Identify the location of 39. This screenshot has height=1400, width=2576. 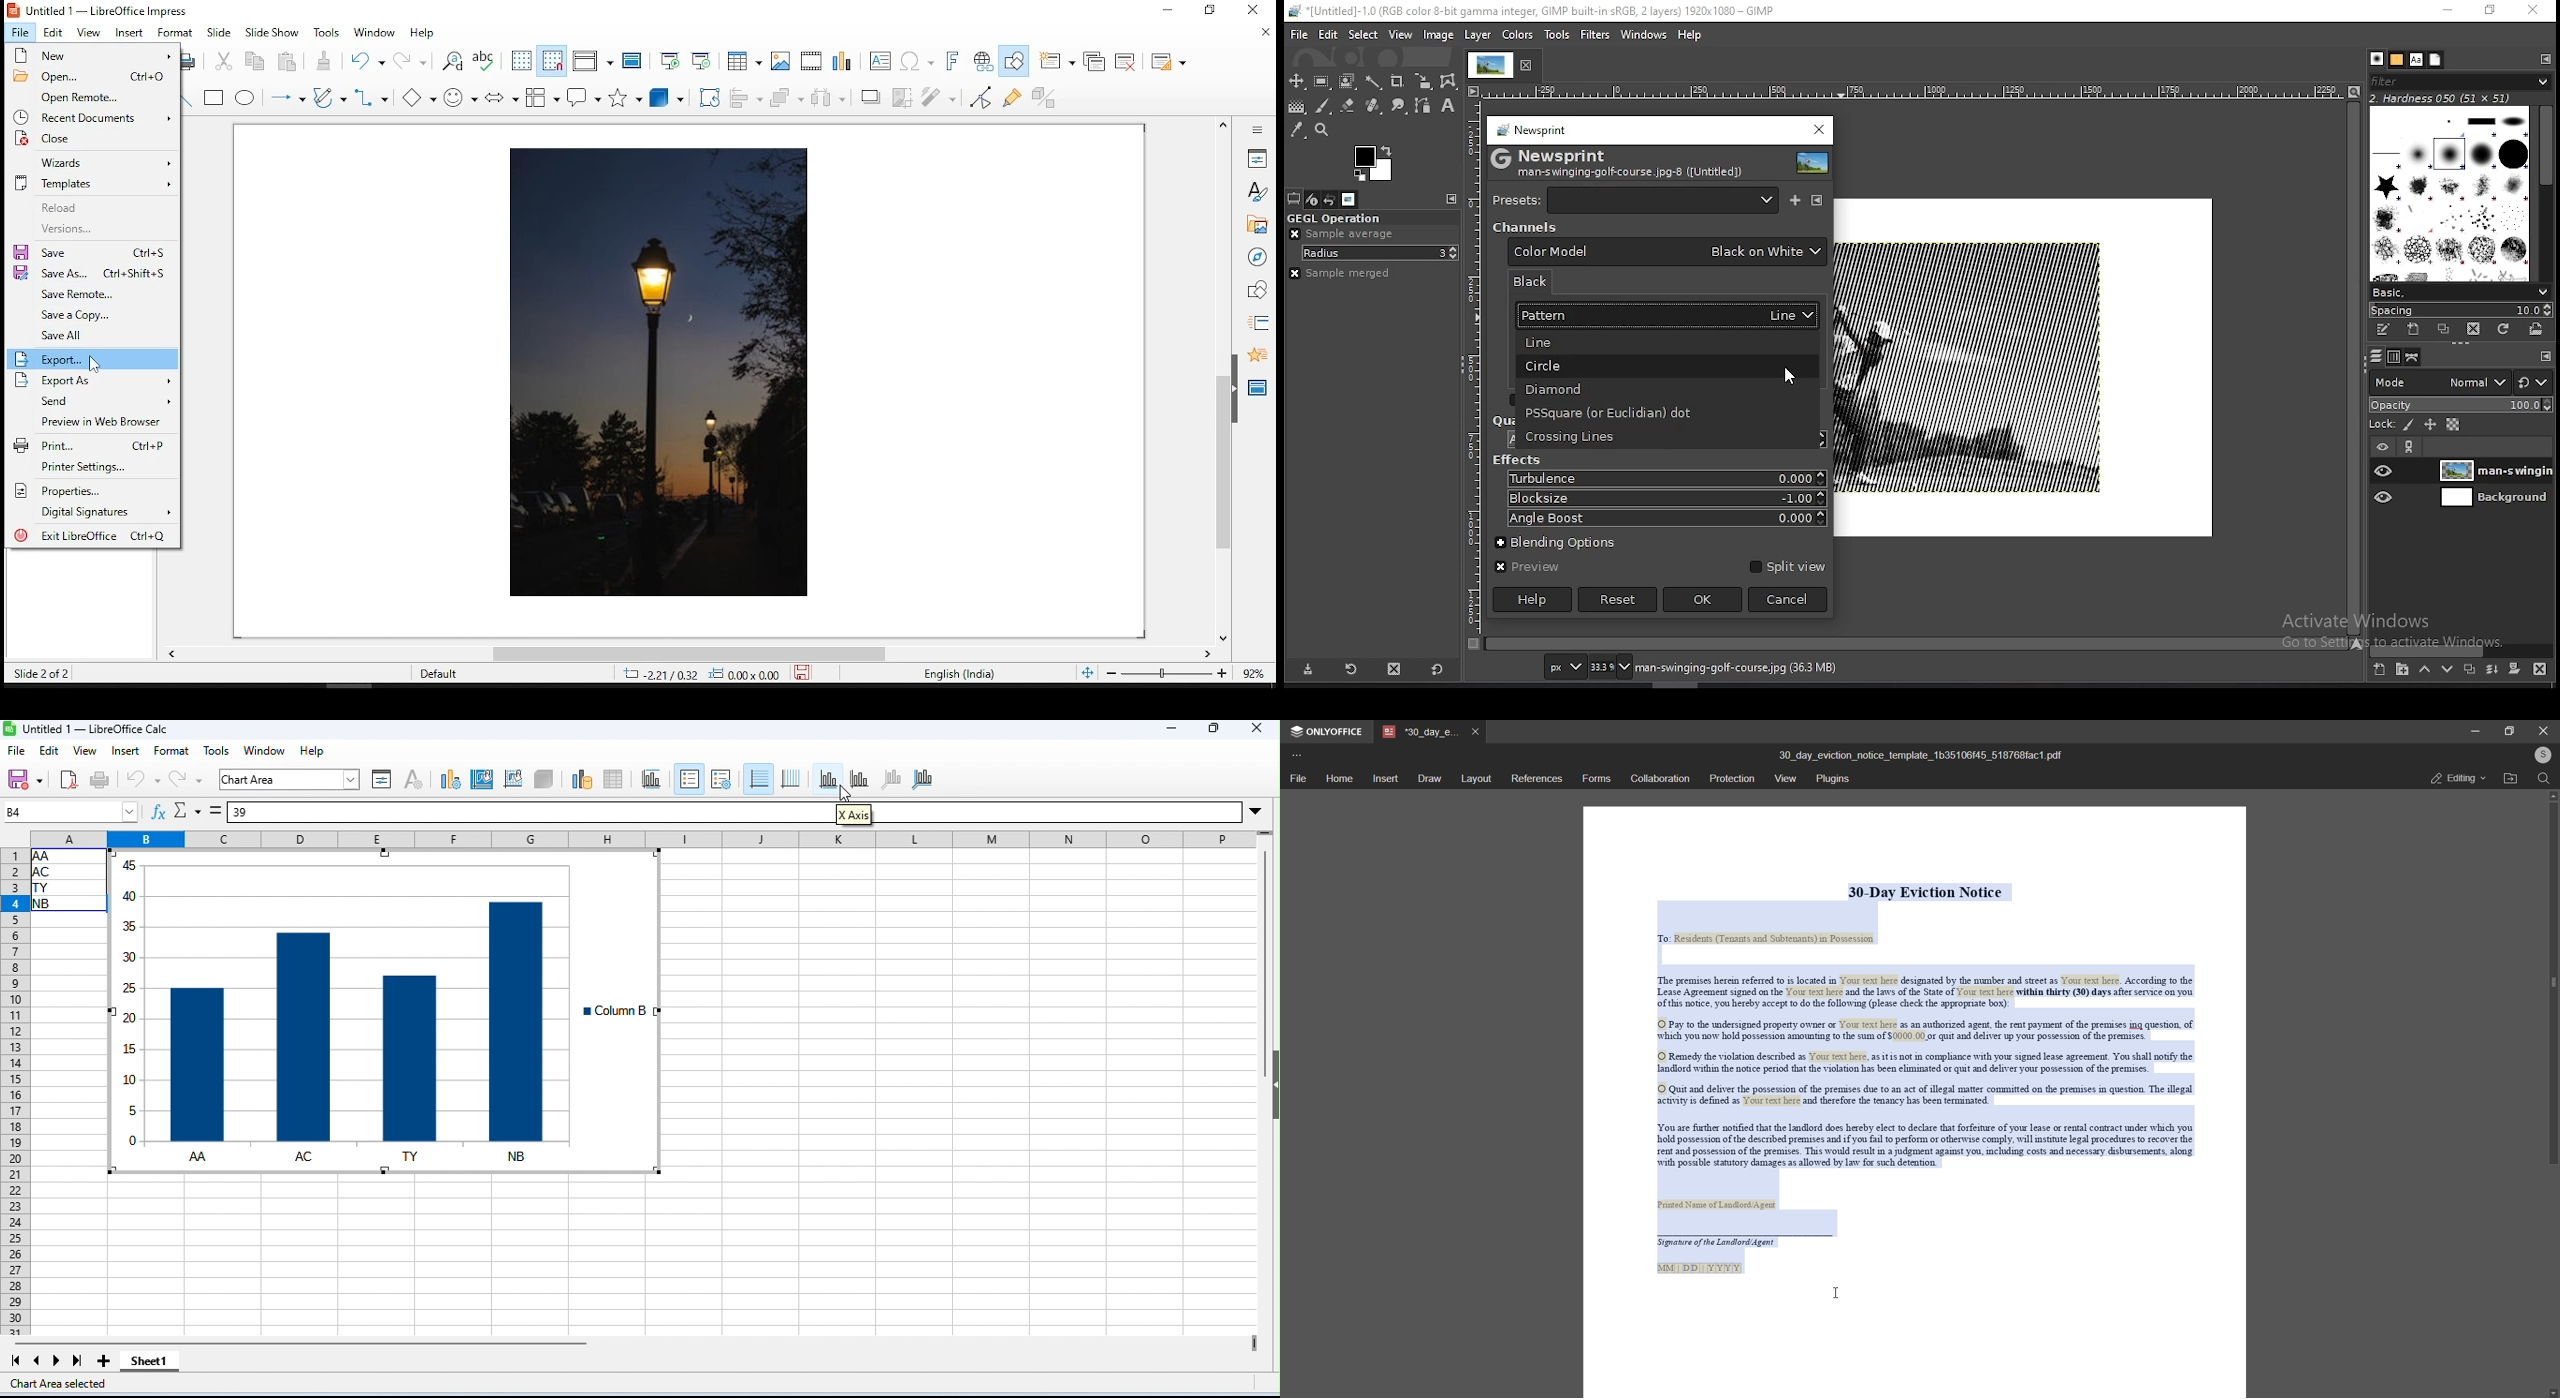
(244, 813).